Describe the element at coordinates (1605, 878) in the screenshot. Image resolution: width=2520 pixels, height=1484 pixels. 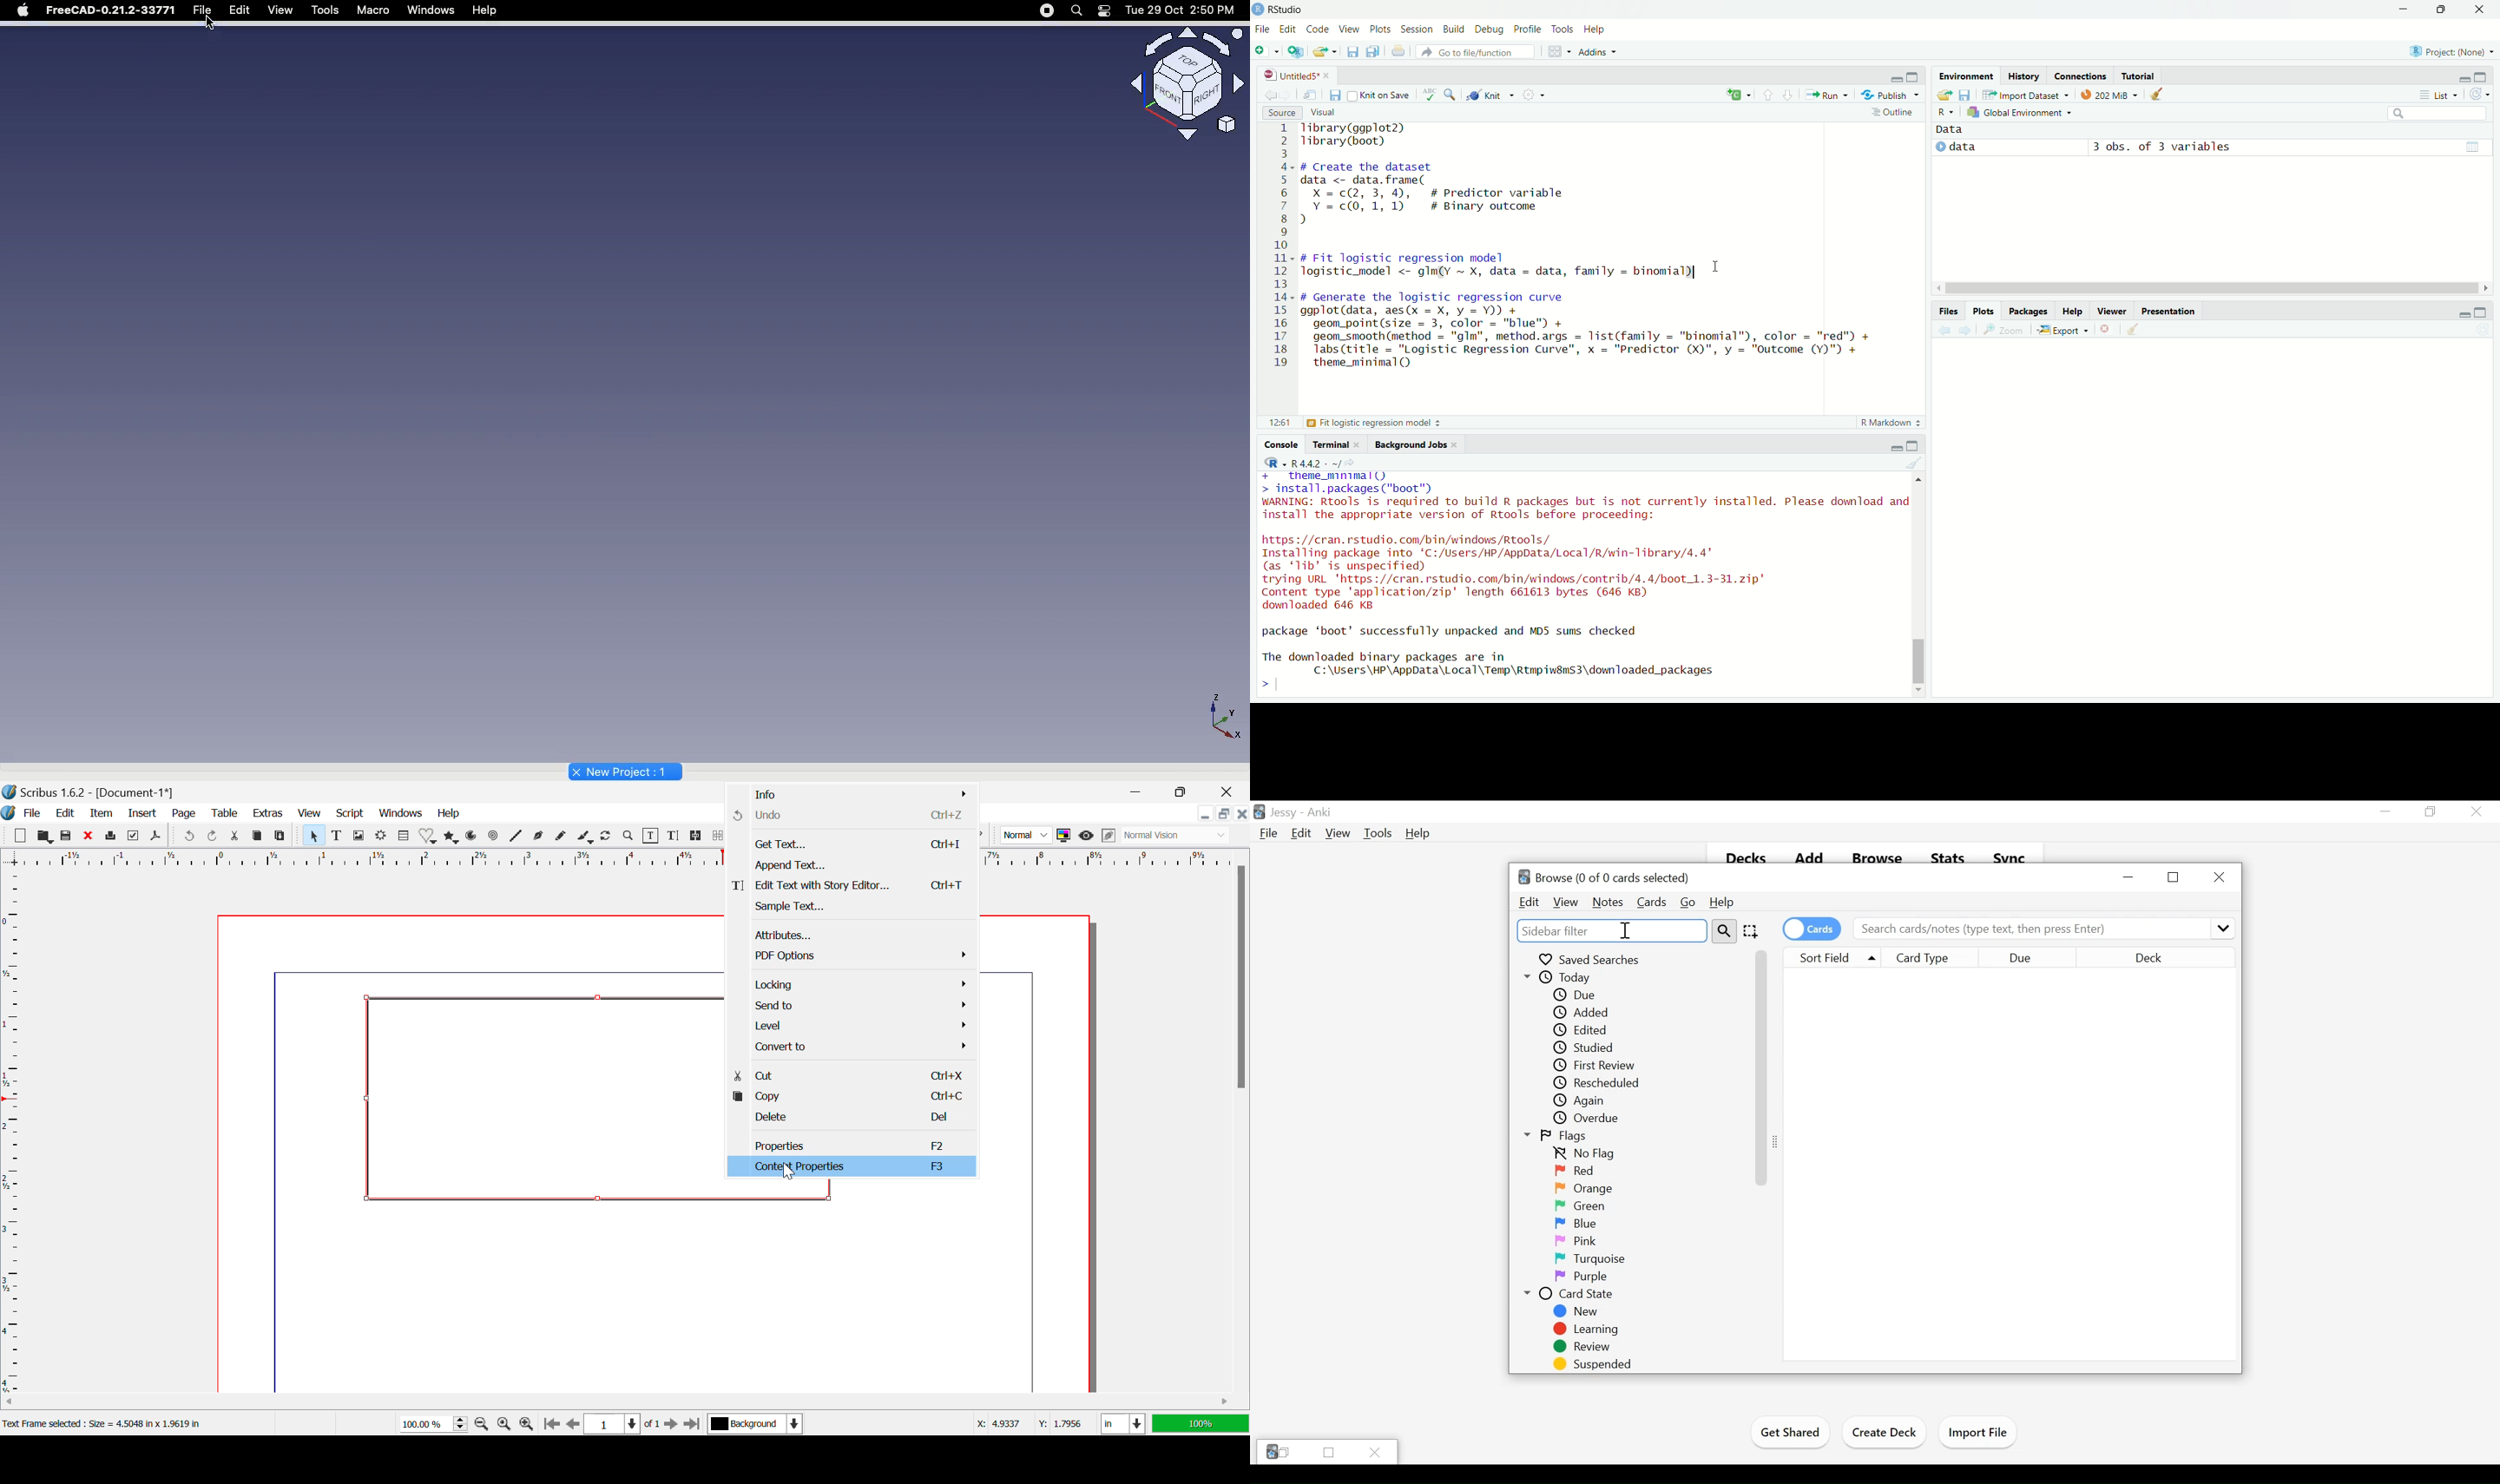
I see `Browse (0 of 0 cards selected)` at that location.